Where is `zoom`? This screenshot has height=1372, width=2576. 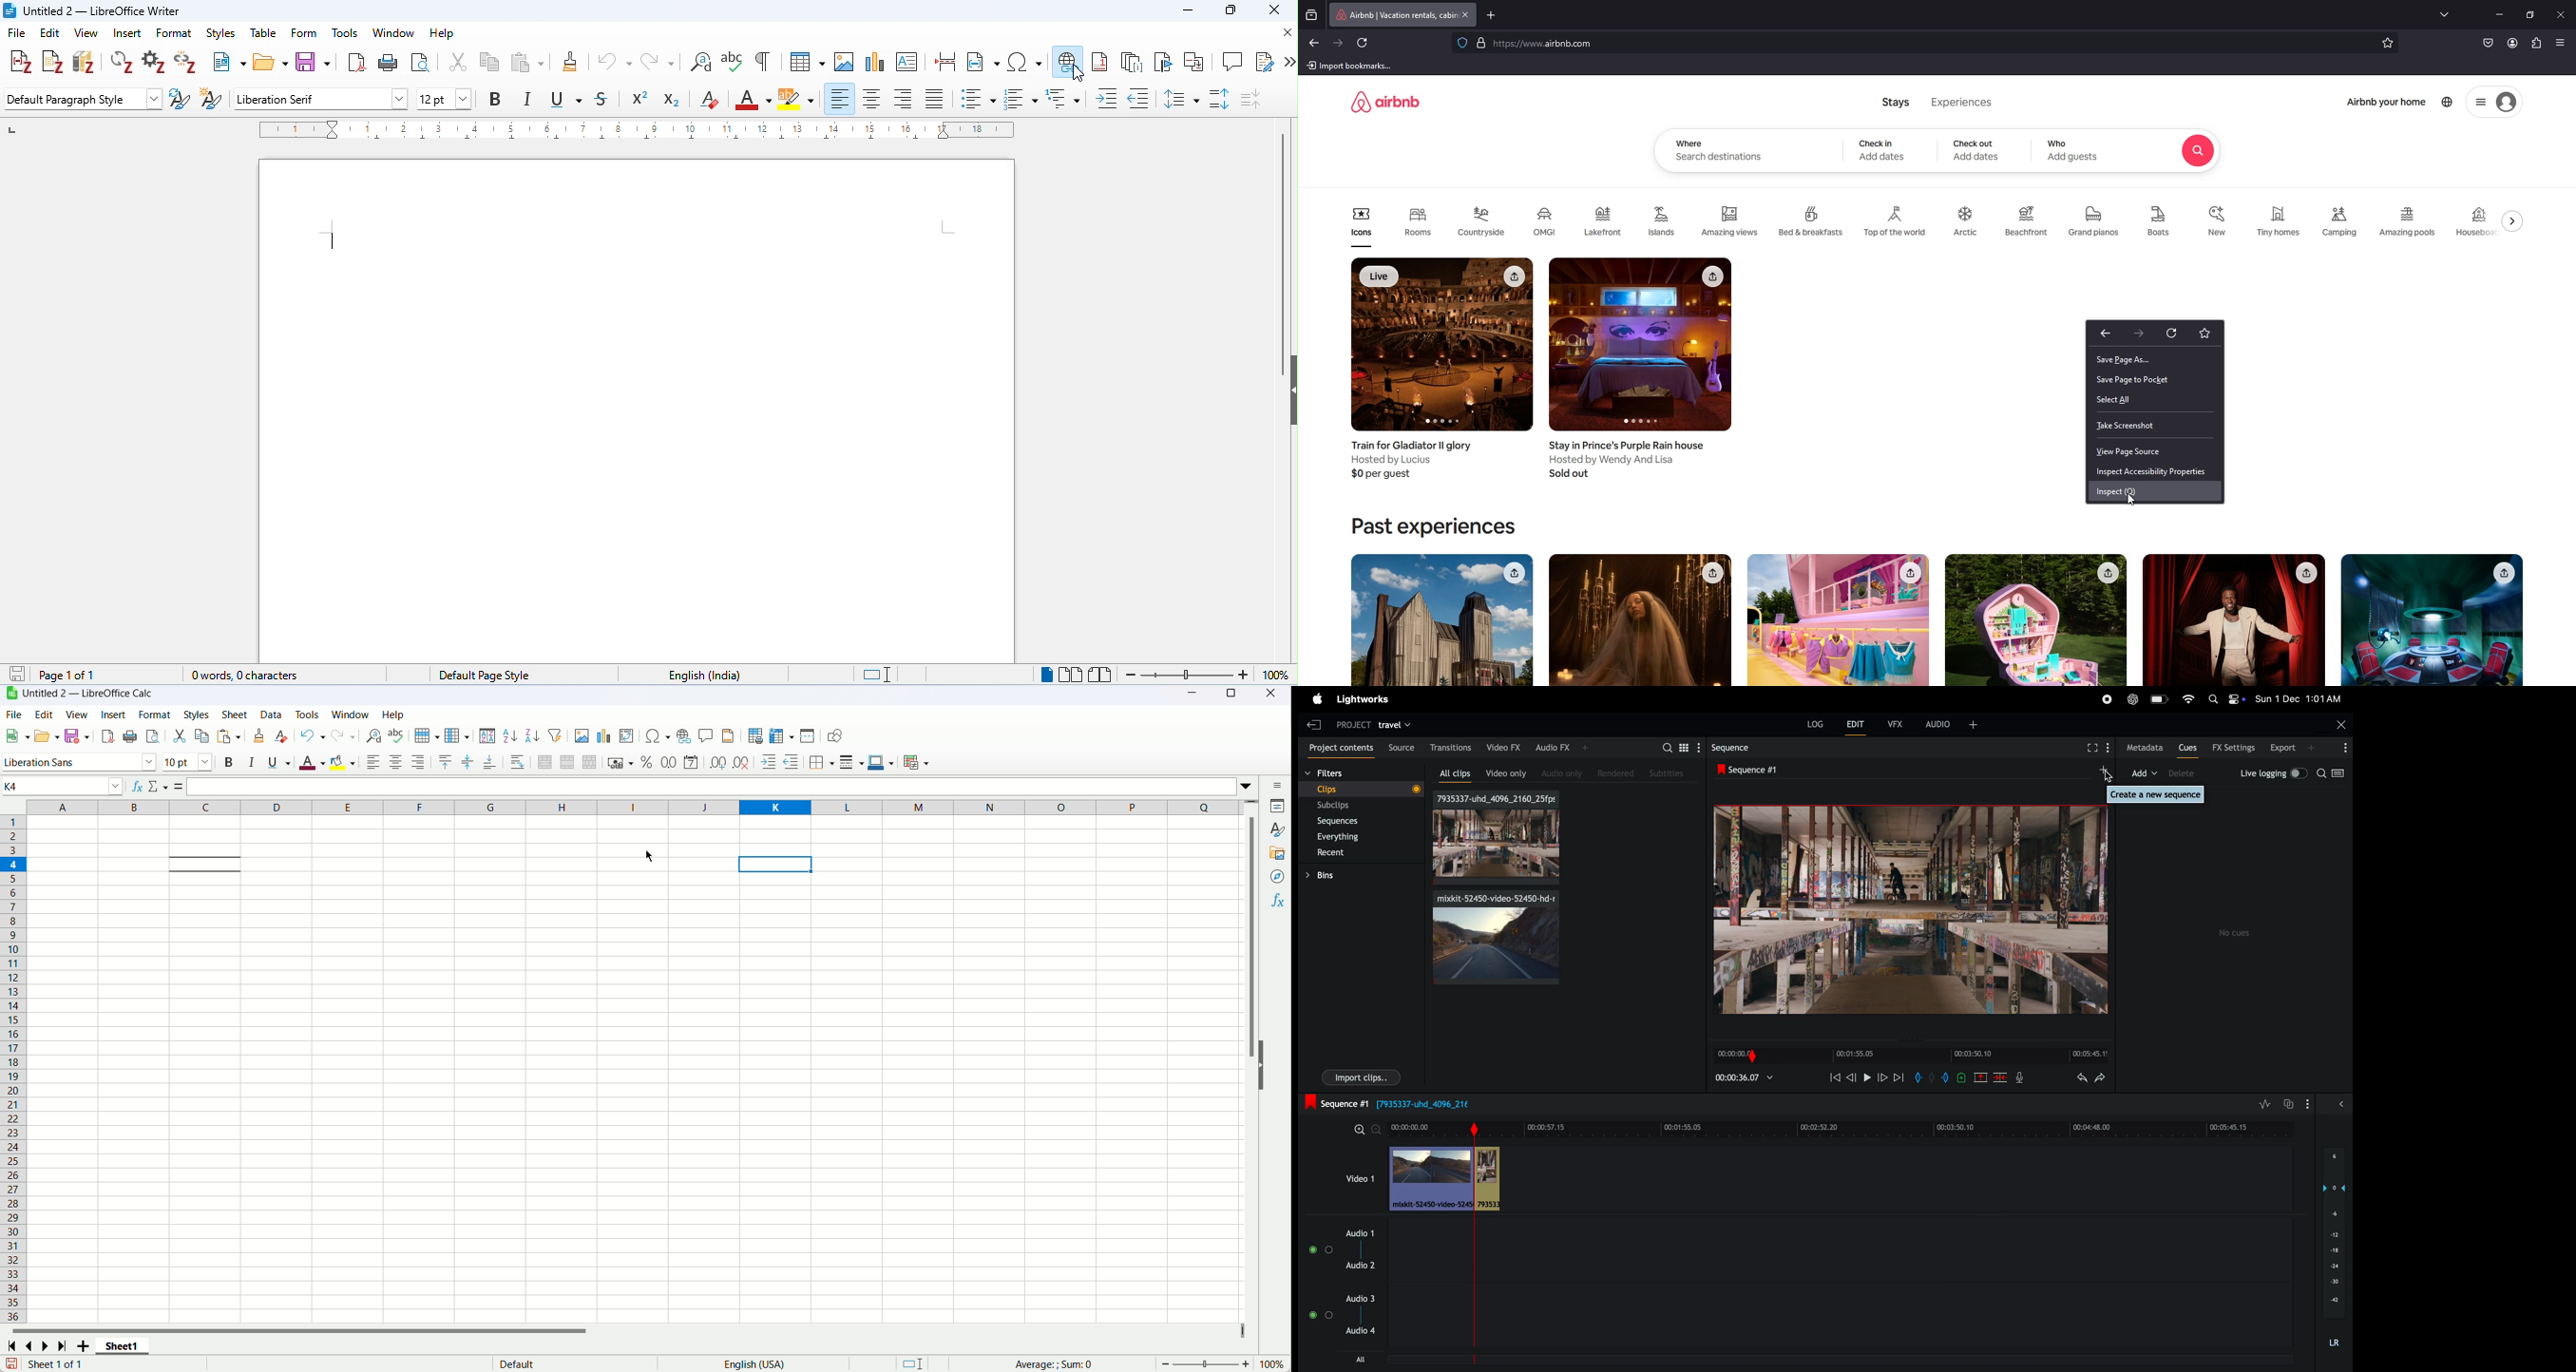
zoom is located at coordinates (1207, 675).